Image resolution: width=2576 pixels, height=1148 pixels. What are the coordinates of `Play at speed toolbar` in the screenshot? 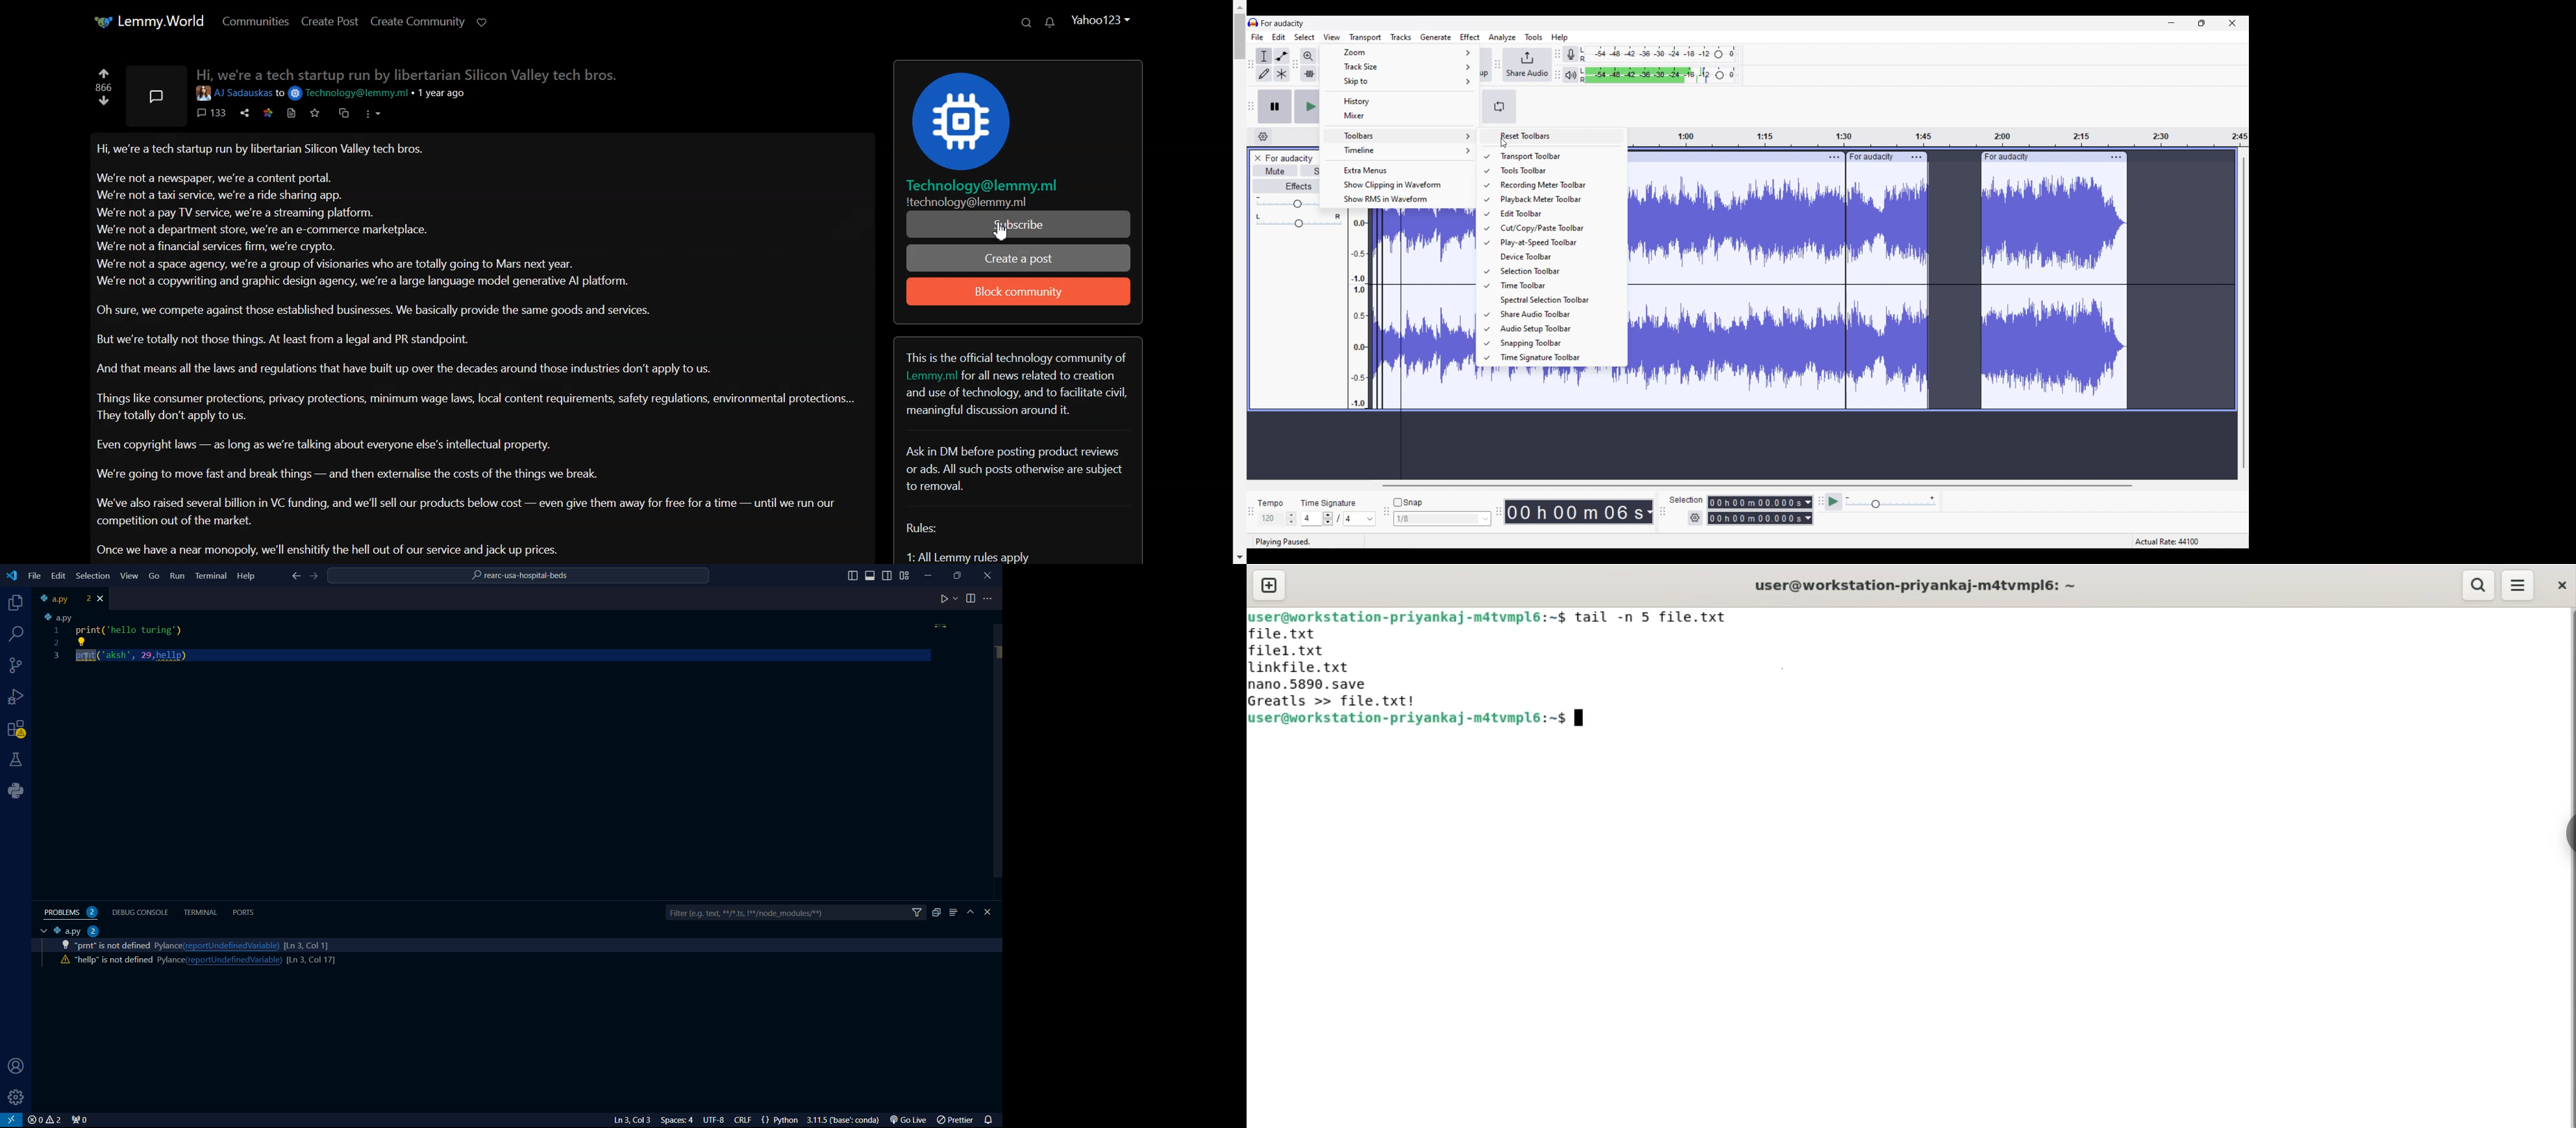 It's located at (1557, 243).